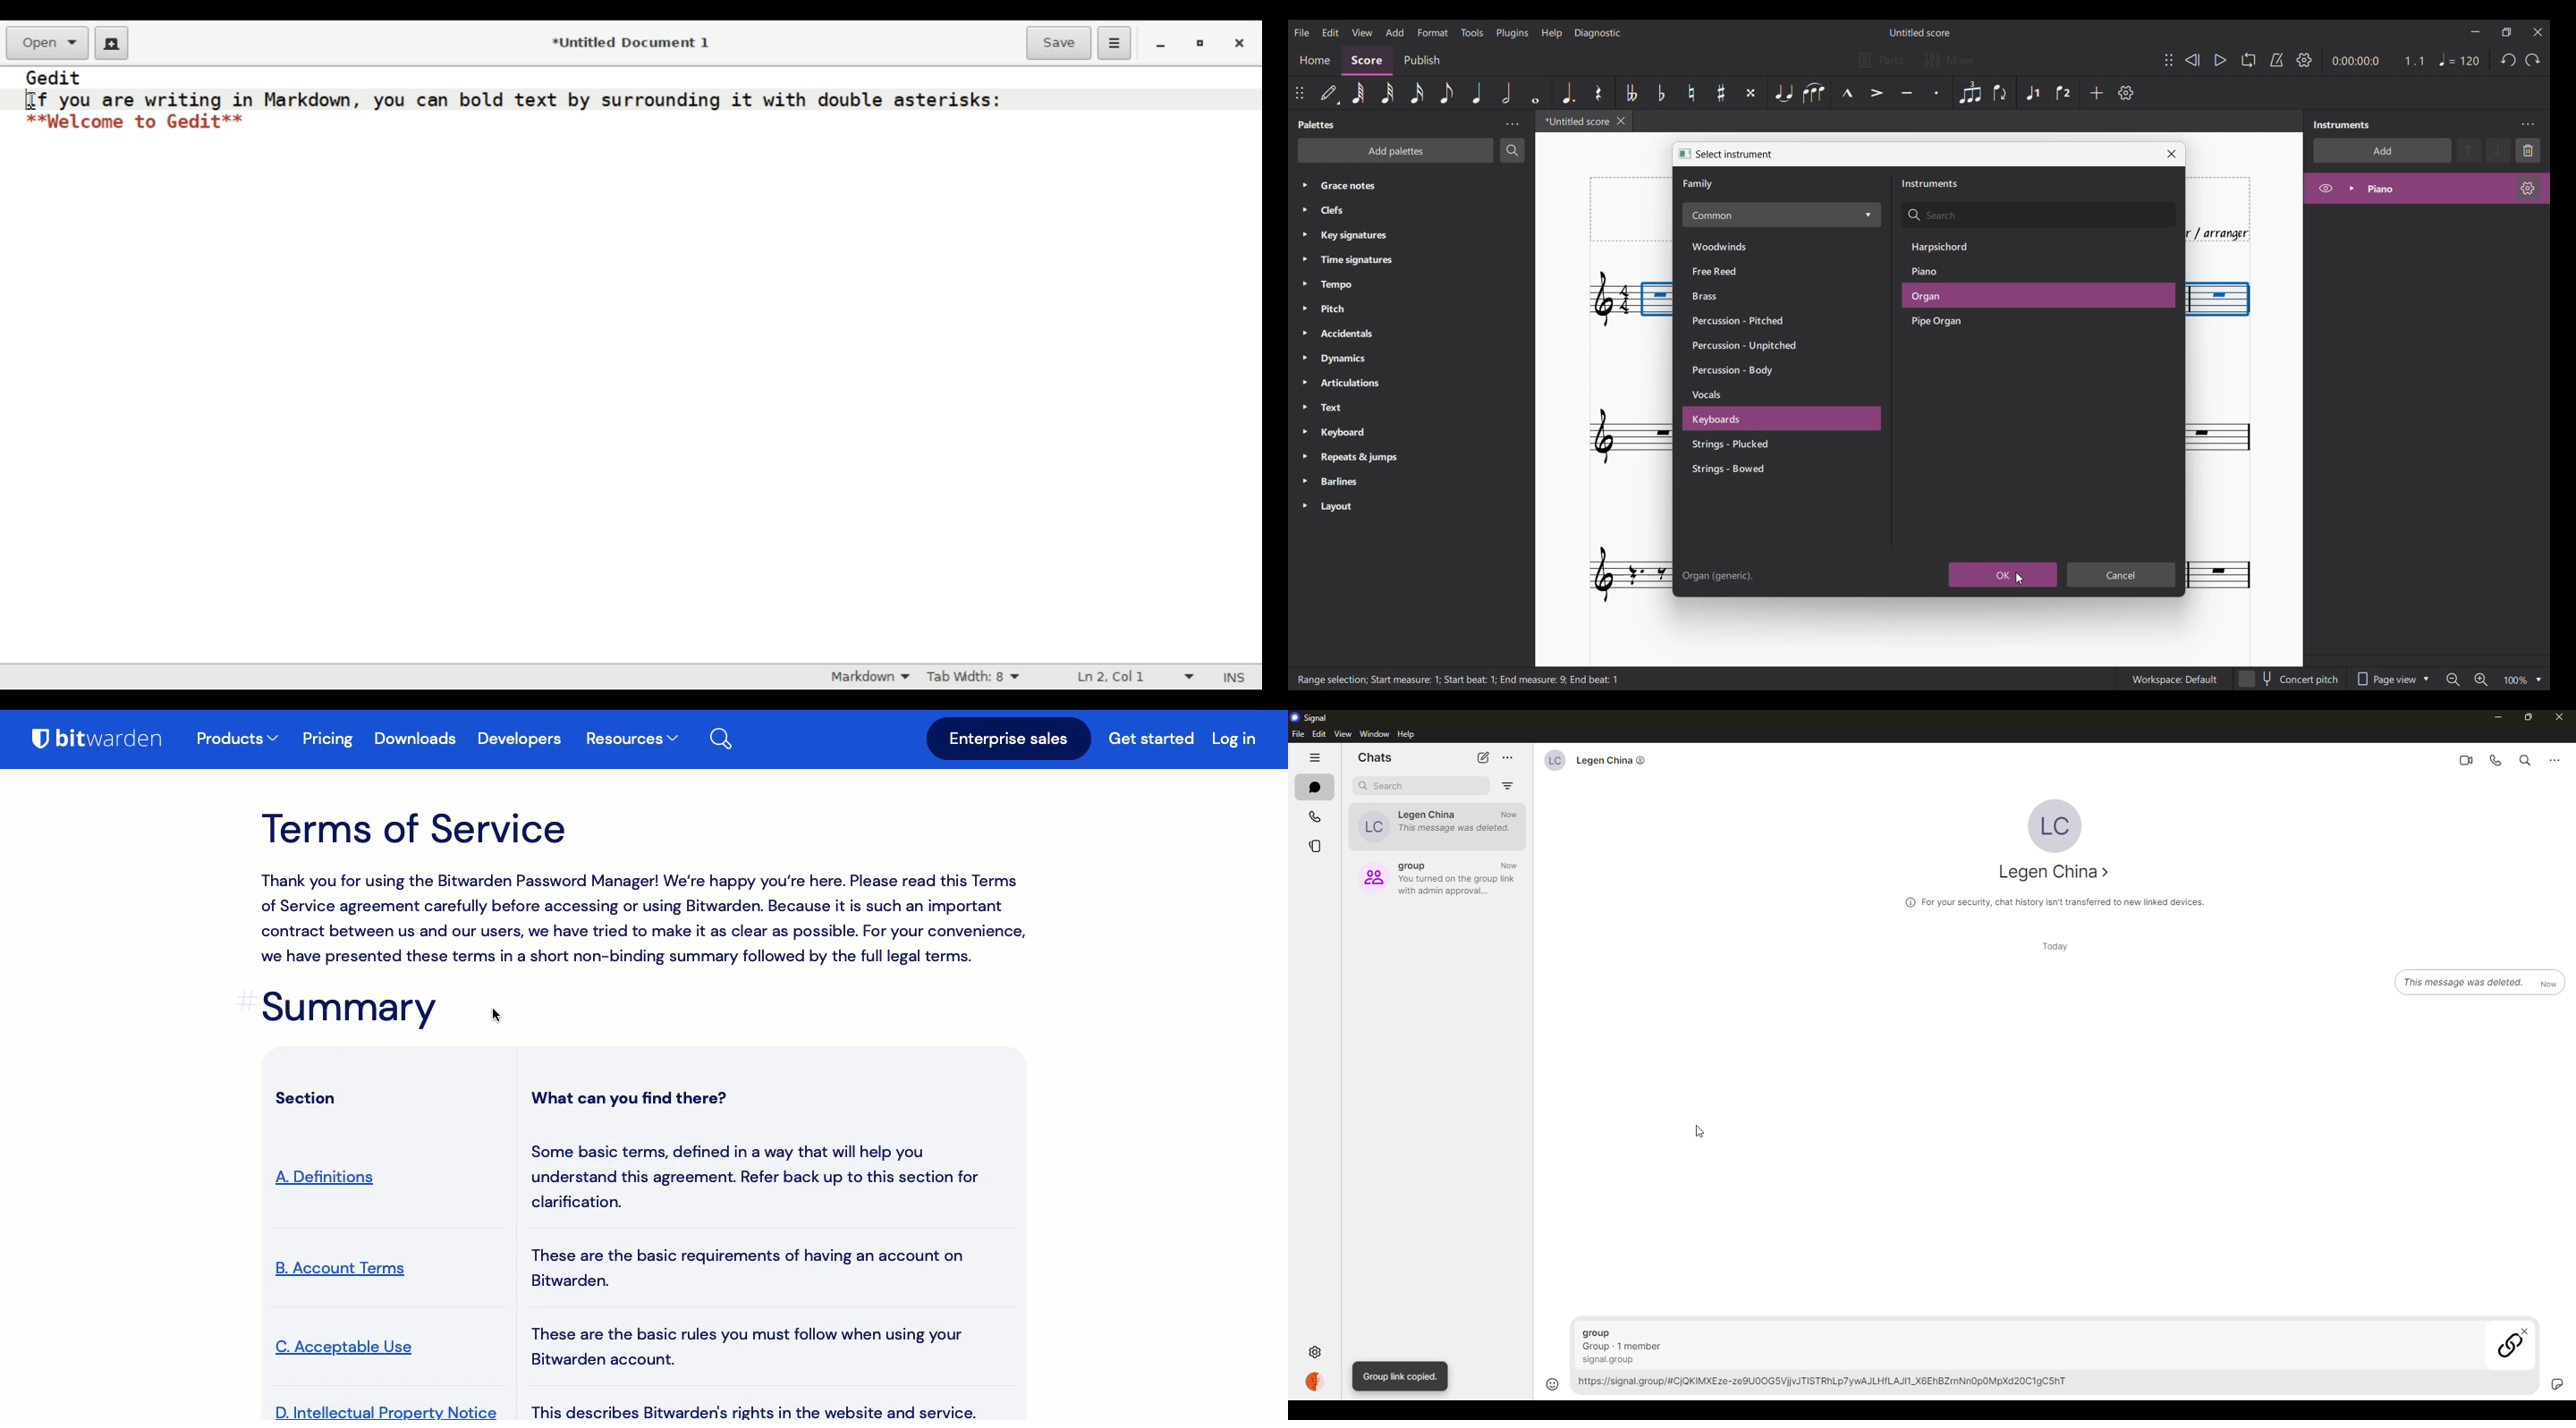 This screenshot has width=2576, height=1428. What do you see at coordinates (1358, 93) in the screenshot?
I see `64th note` at bounding box center [1358, 93].